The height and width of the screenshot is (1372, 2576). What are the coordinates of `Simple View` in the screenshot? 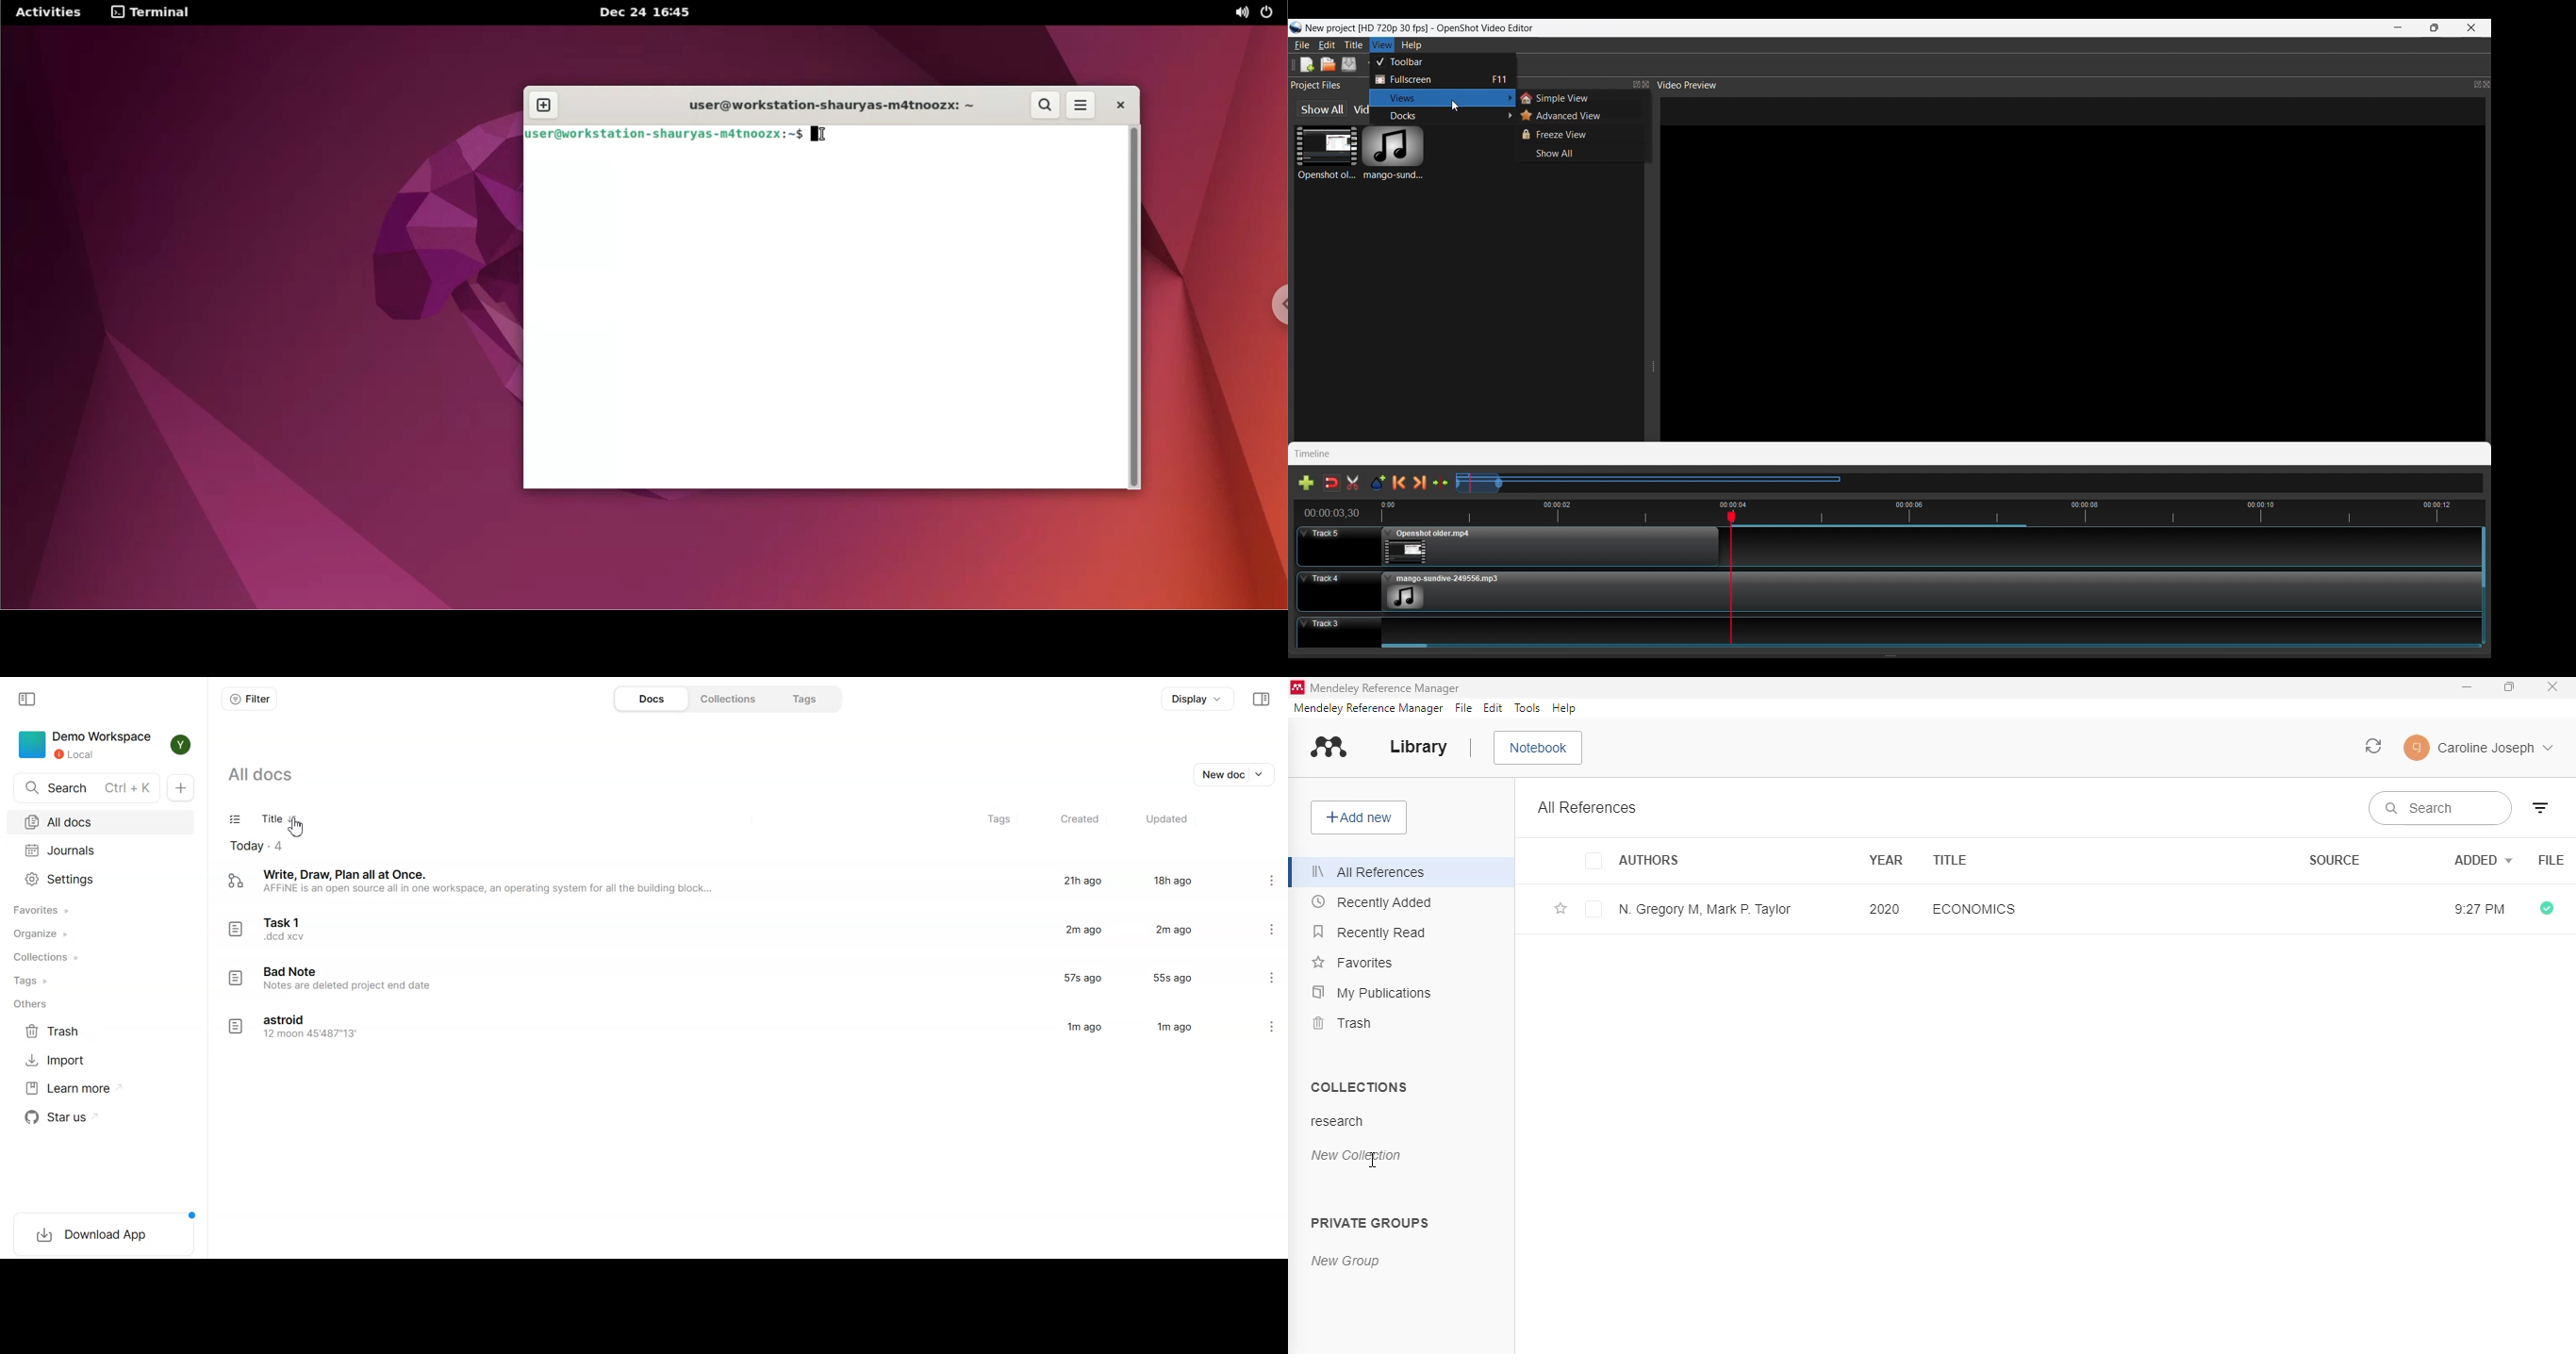 It's located at (1580, 98).